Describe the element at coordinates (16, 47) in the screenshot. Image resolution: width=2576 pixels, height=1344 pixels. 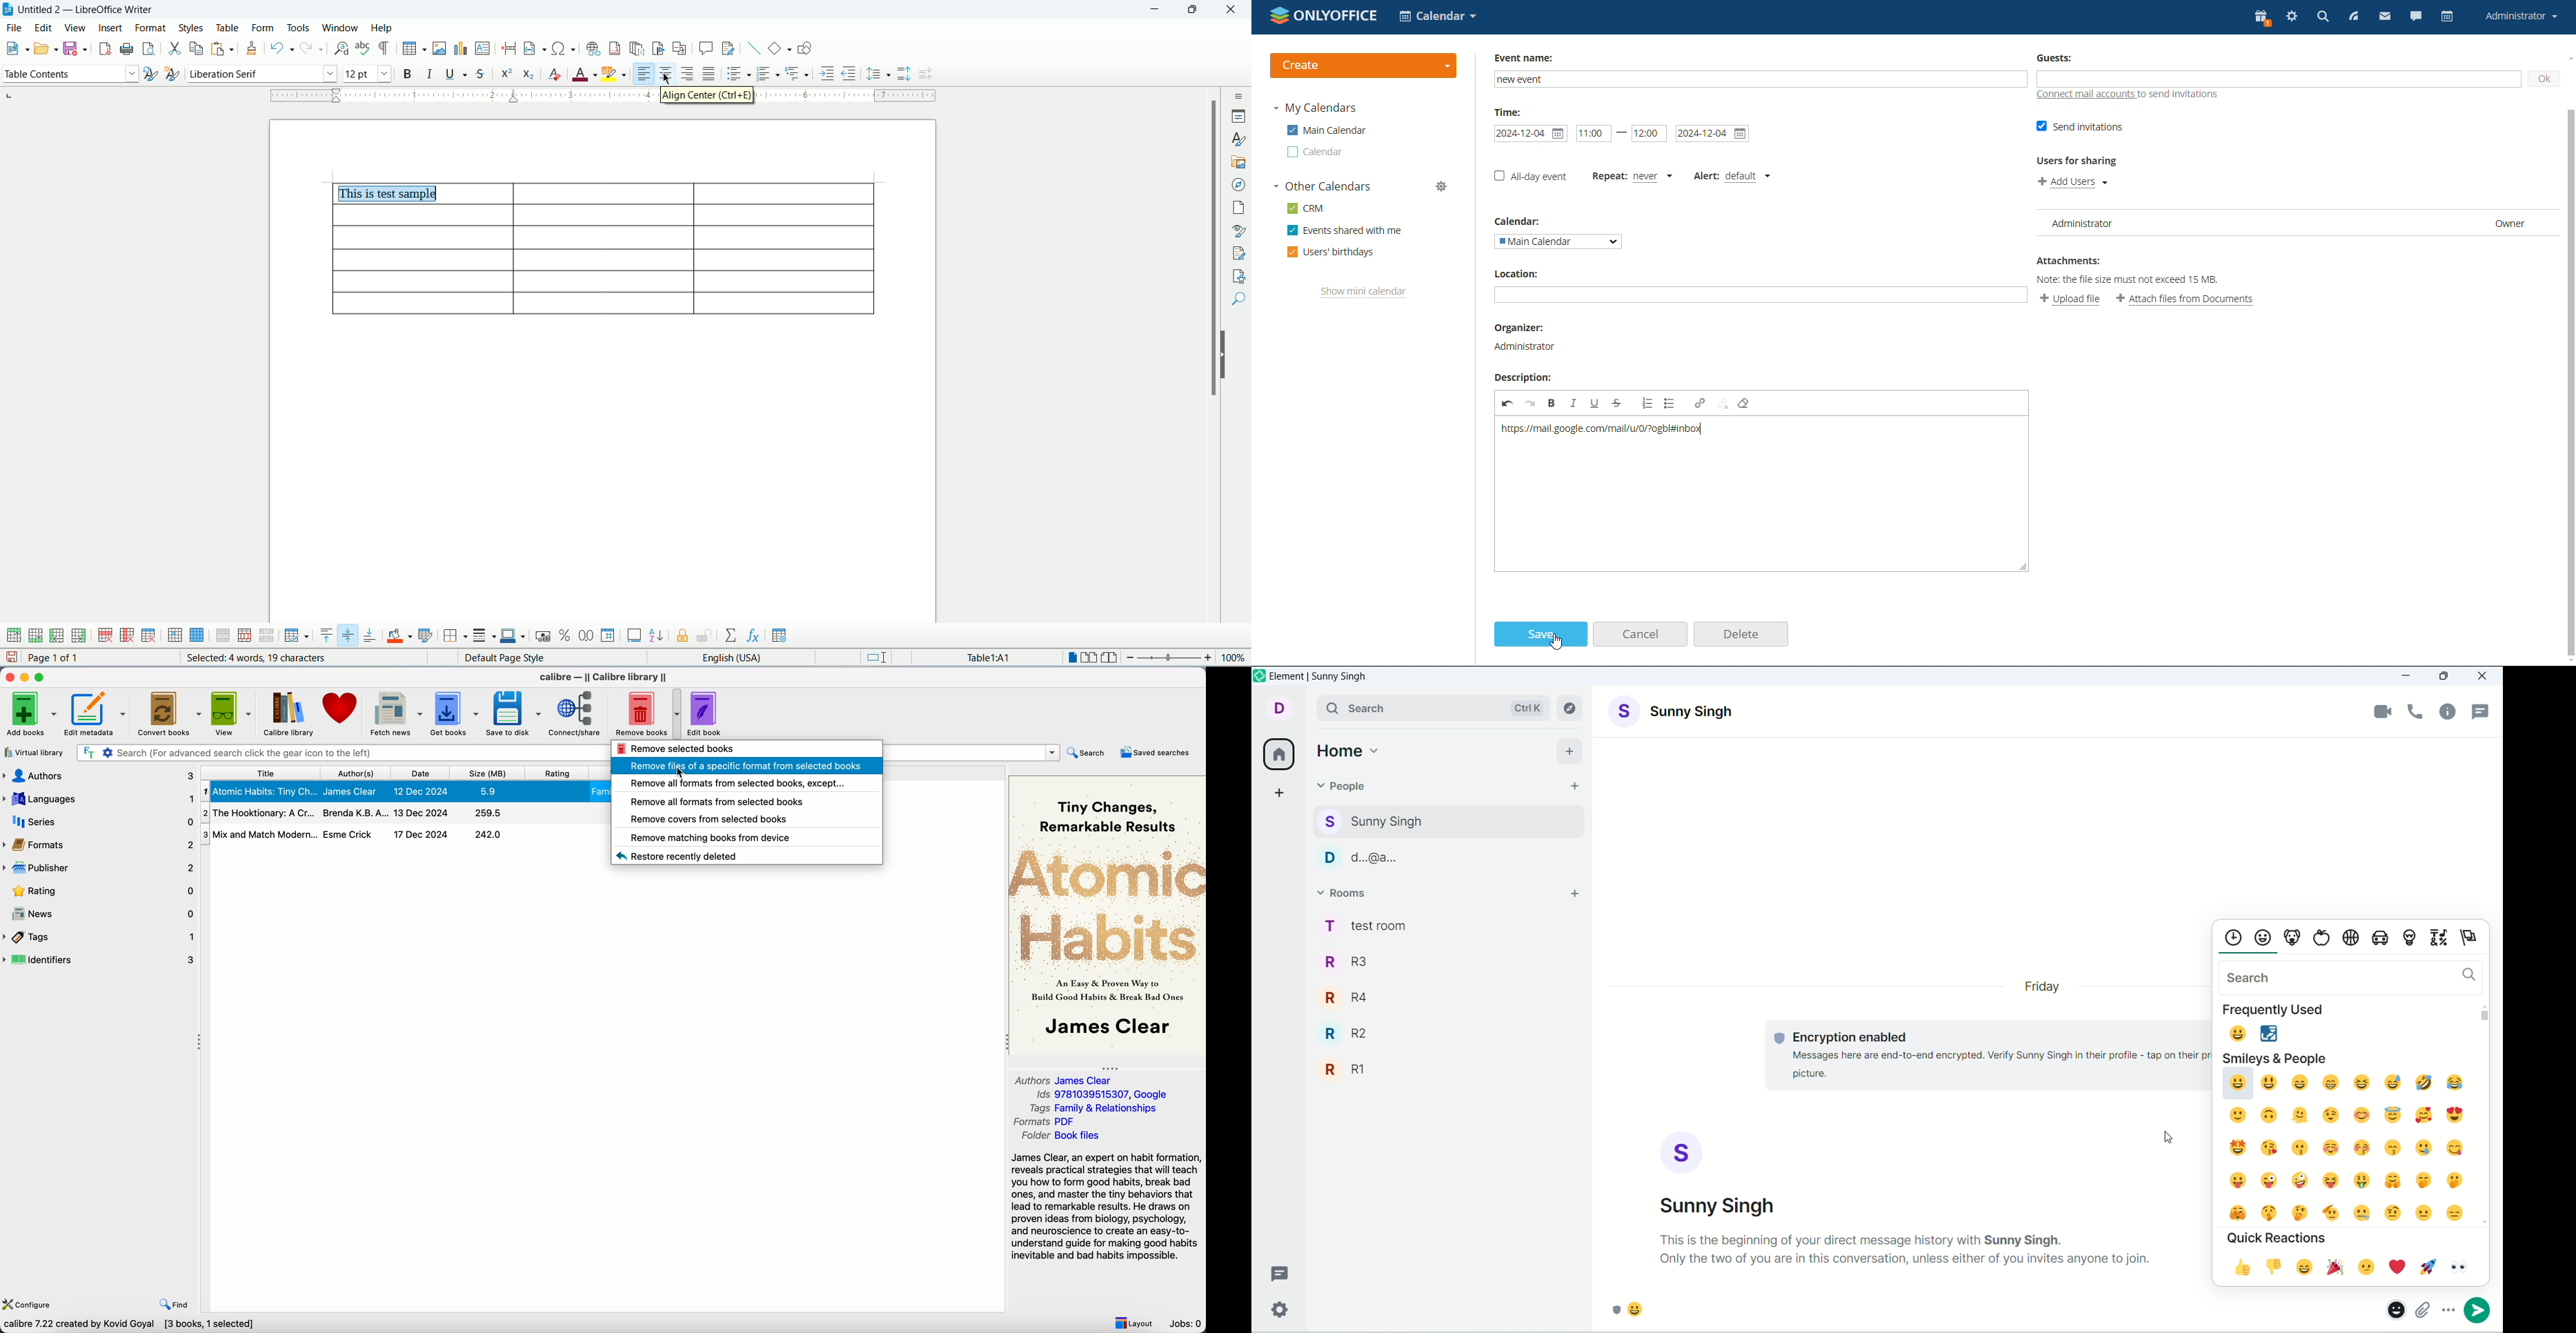
I see `new` at that location.